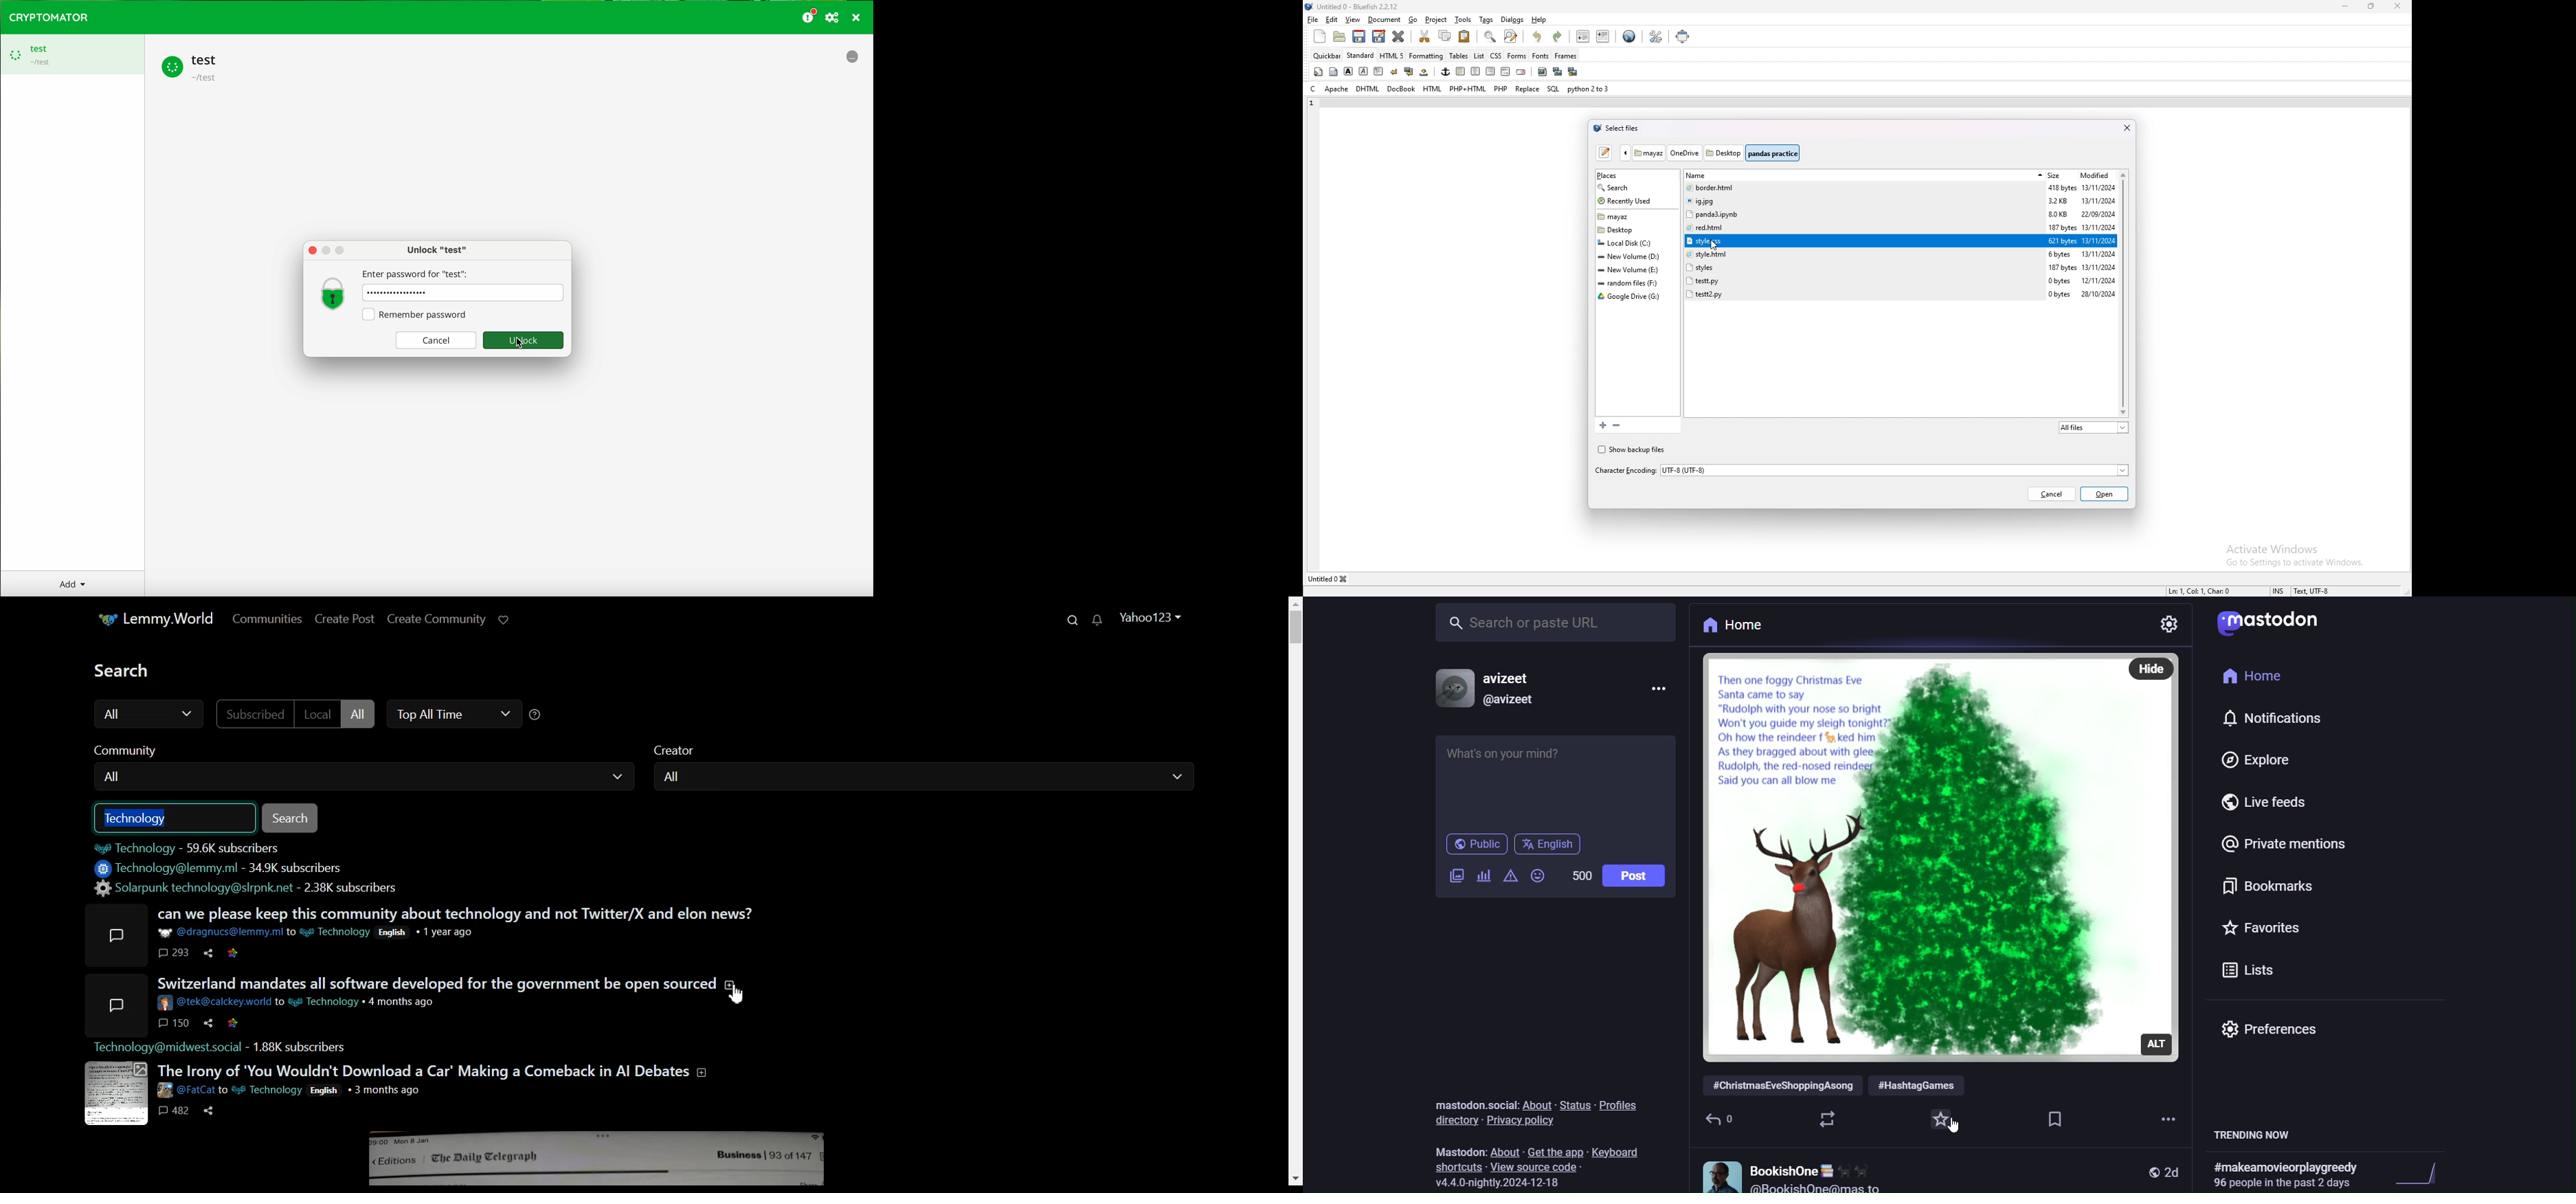 Image resolution: width=2576 pixels, height=1204 pixels. I want to click on Create Community, so click(436, 620).